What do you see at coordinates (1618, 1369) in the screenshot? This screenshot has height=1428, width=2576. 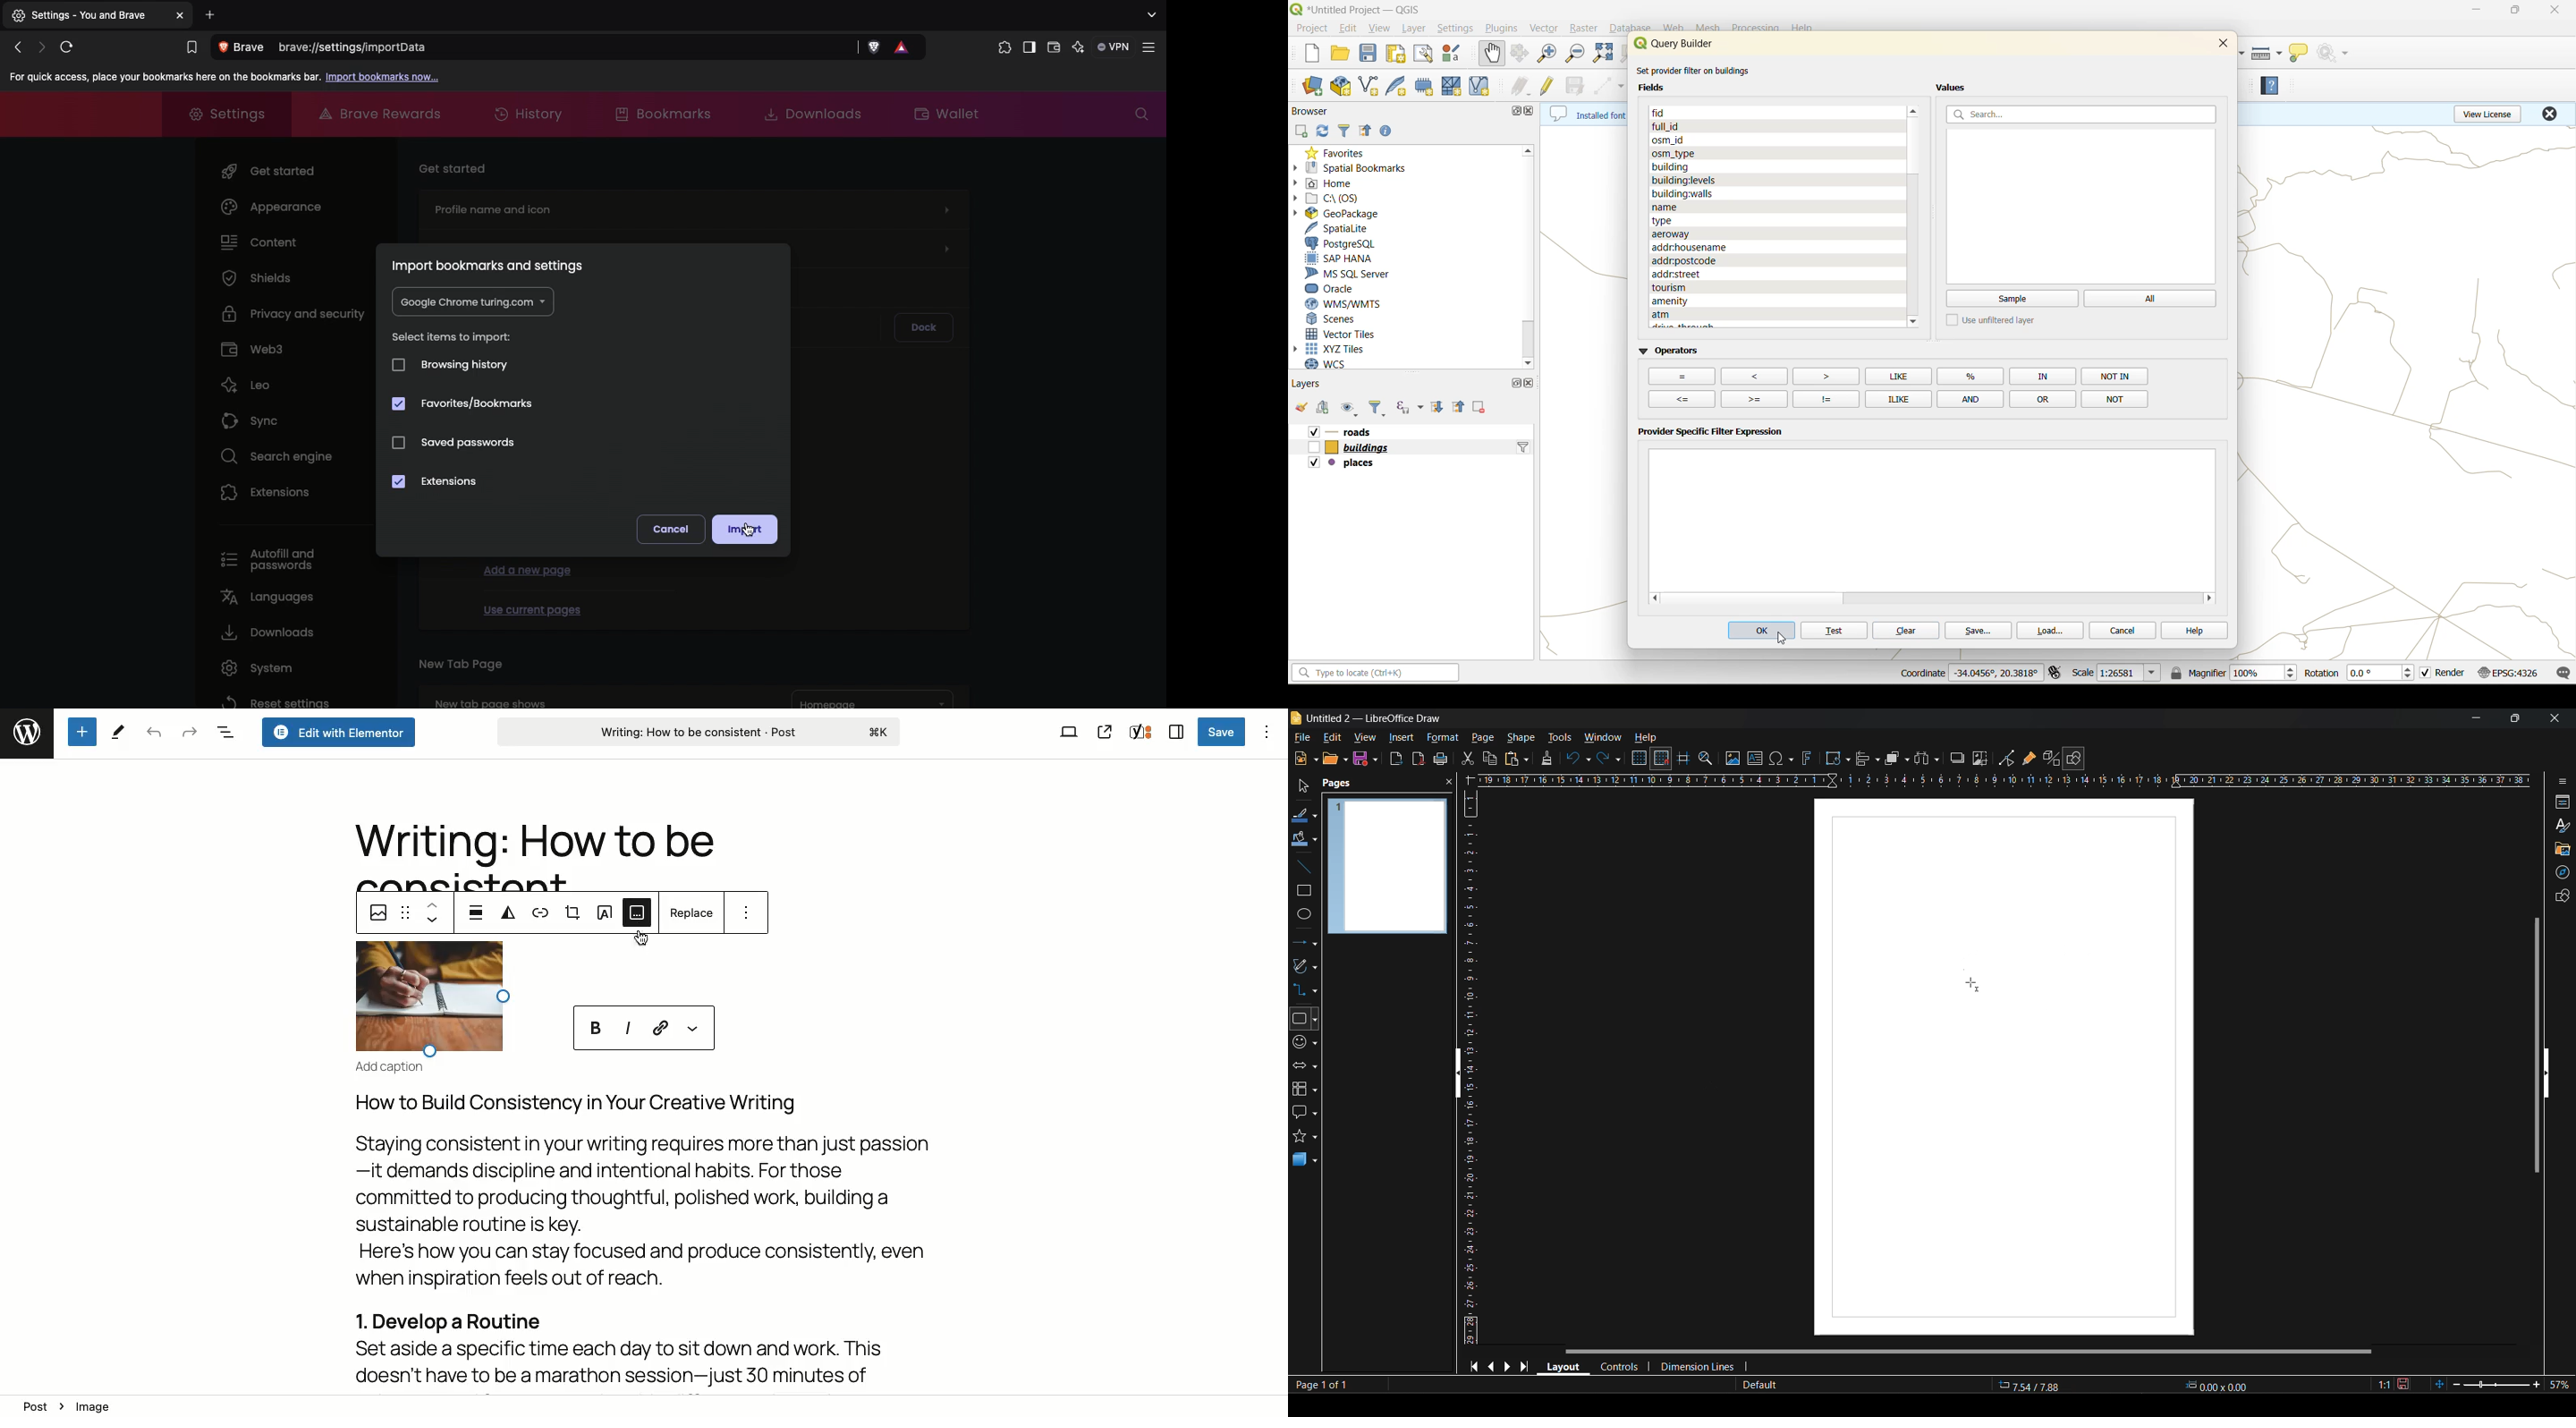 I see `controls` at bounding box center [1618, 1369].